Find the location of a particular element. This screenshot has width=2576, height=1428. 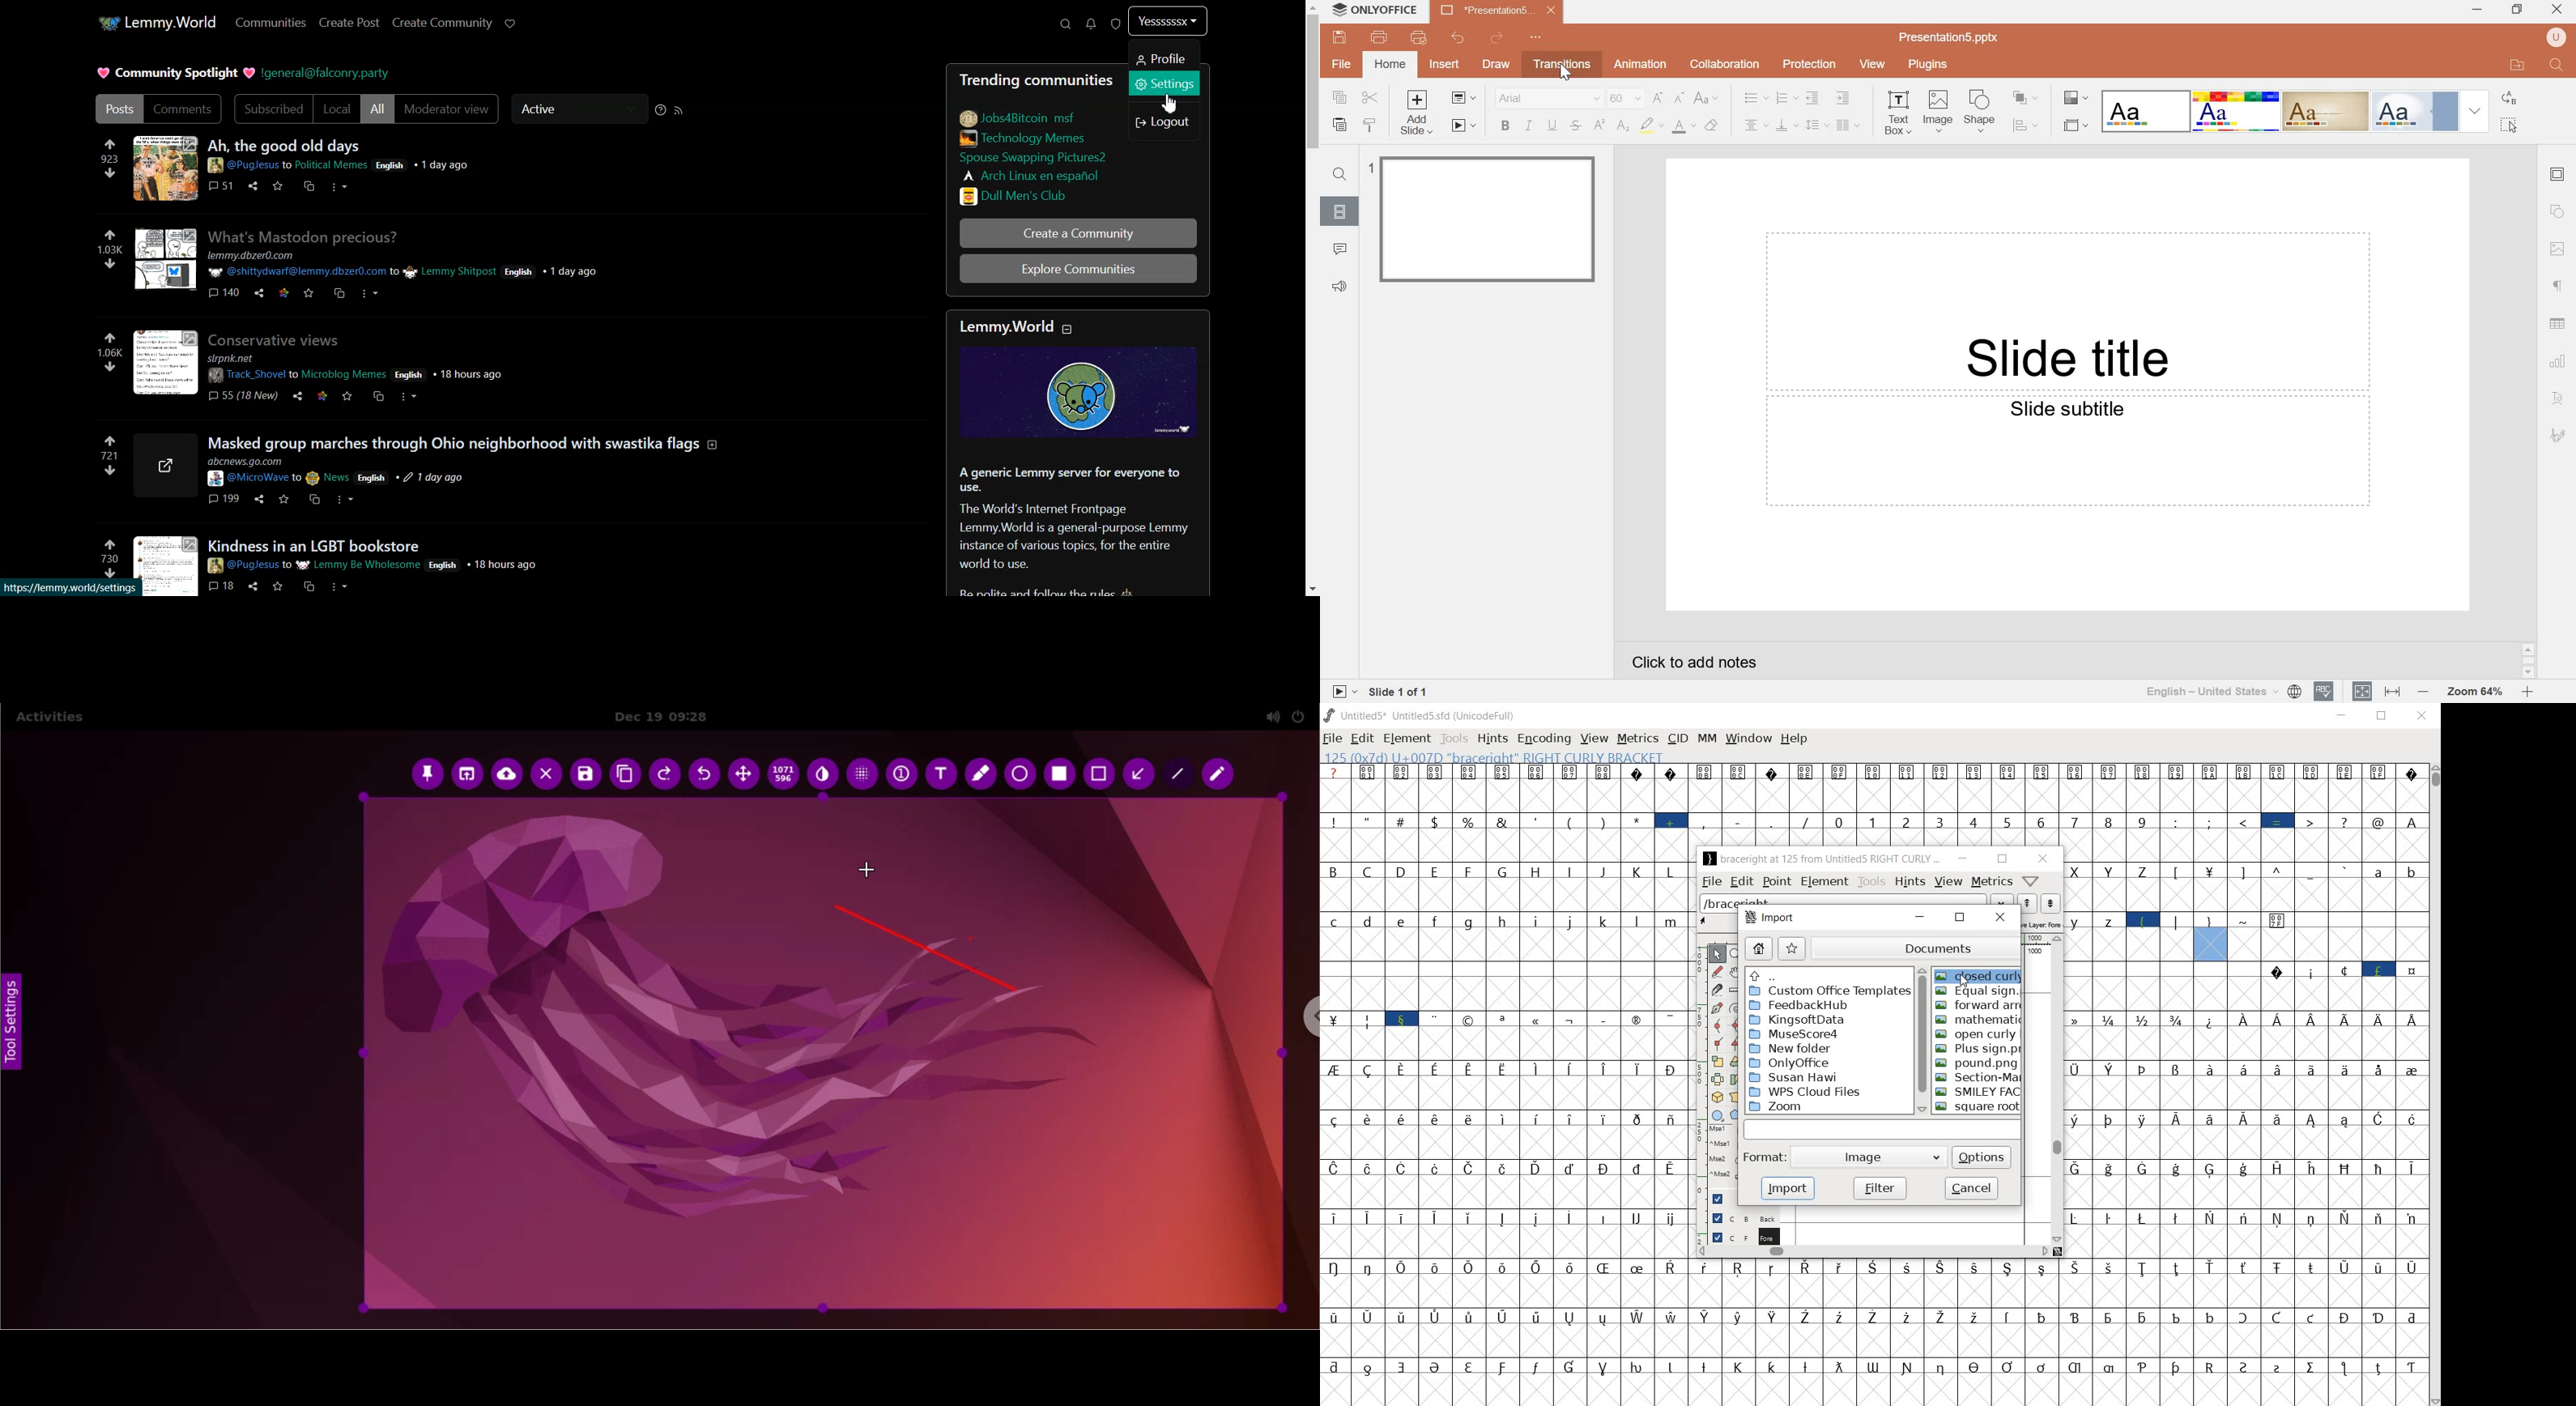

change color theme is located at coordinates (2078, 99).